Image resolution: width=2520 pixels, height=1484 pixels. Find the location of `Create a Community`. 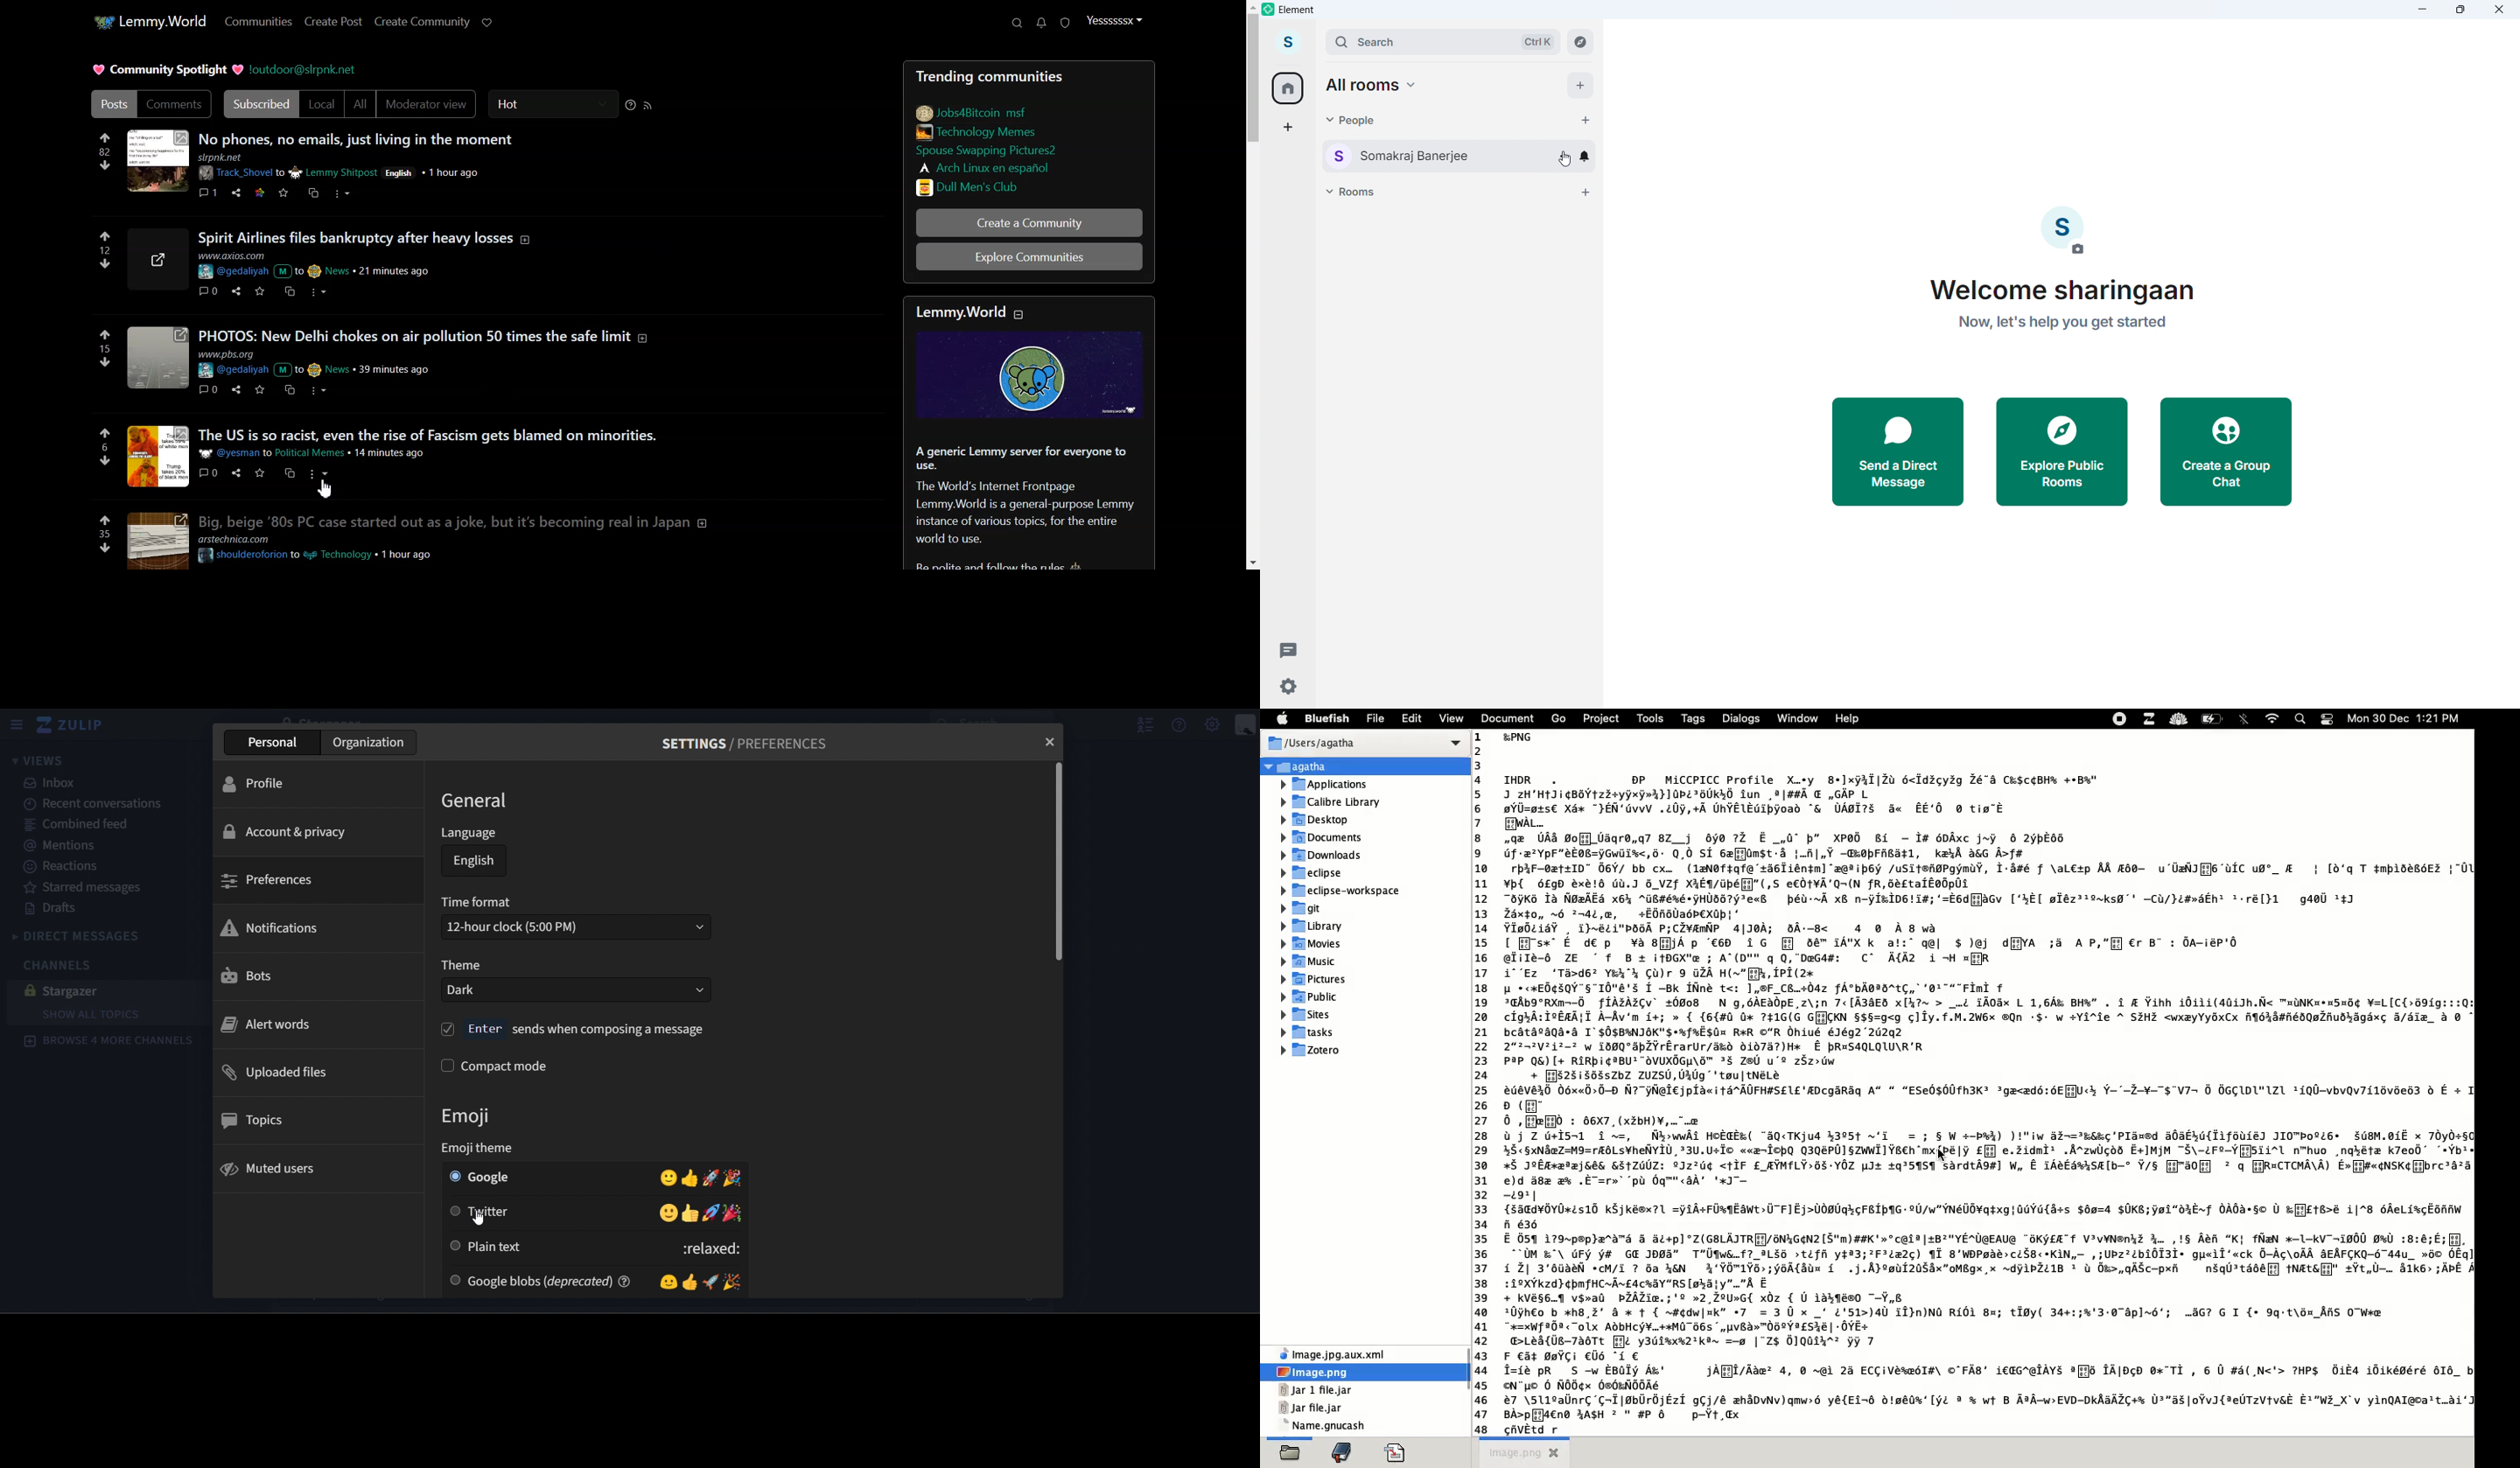

Create a Community is located at coordinates (1030, 222).